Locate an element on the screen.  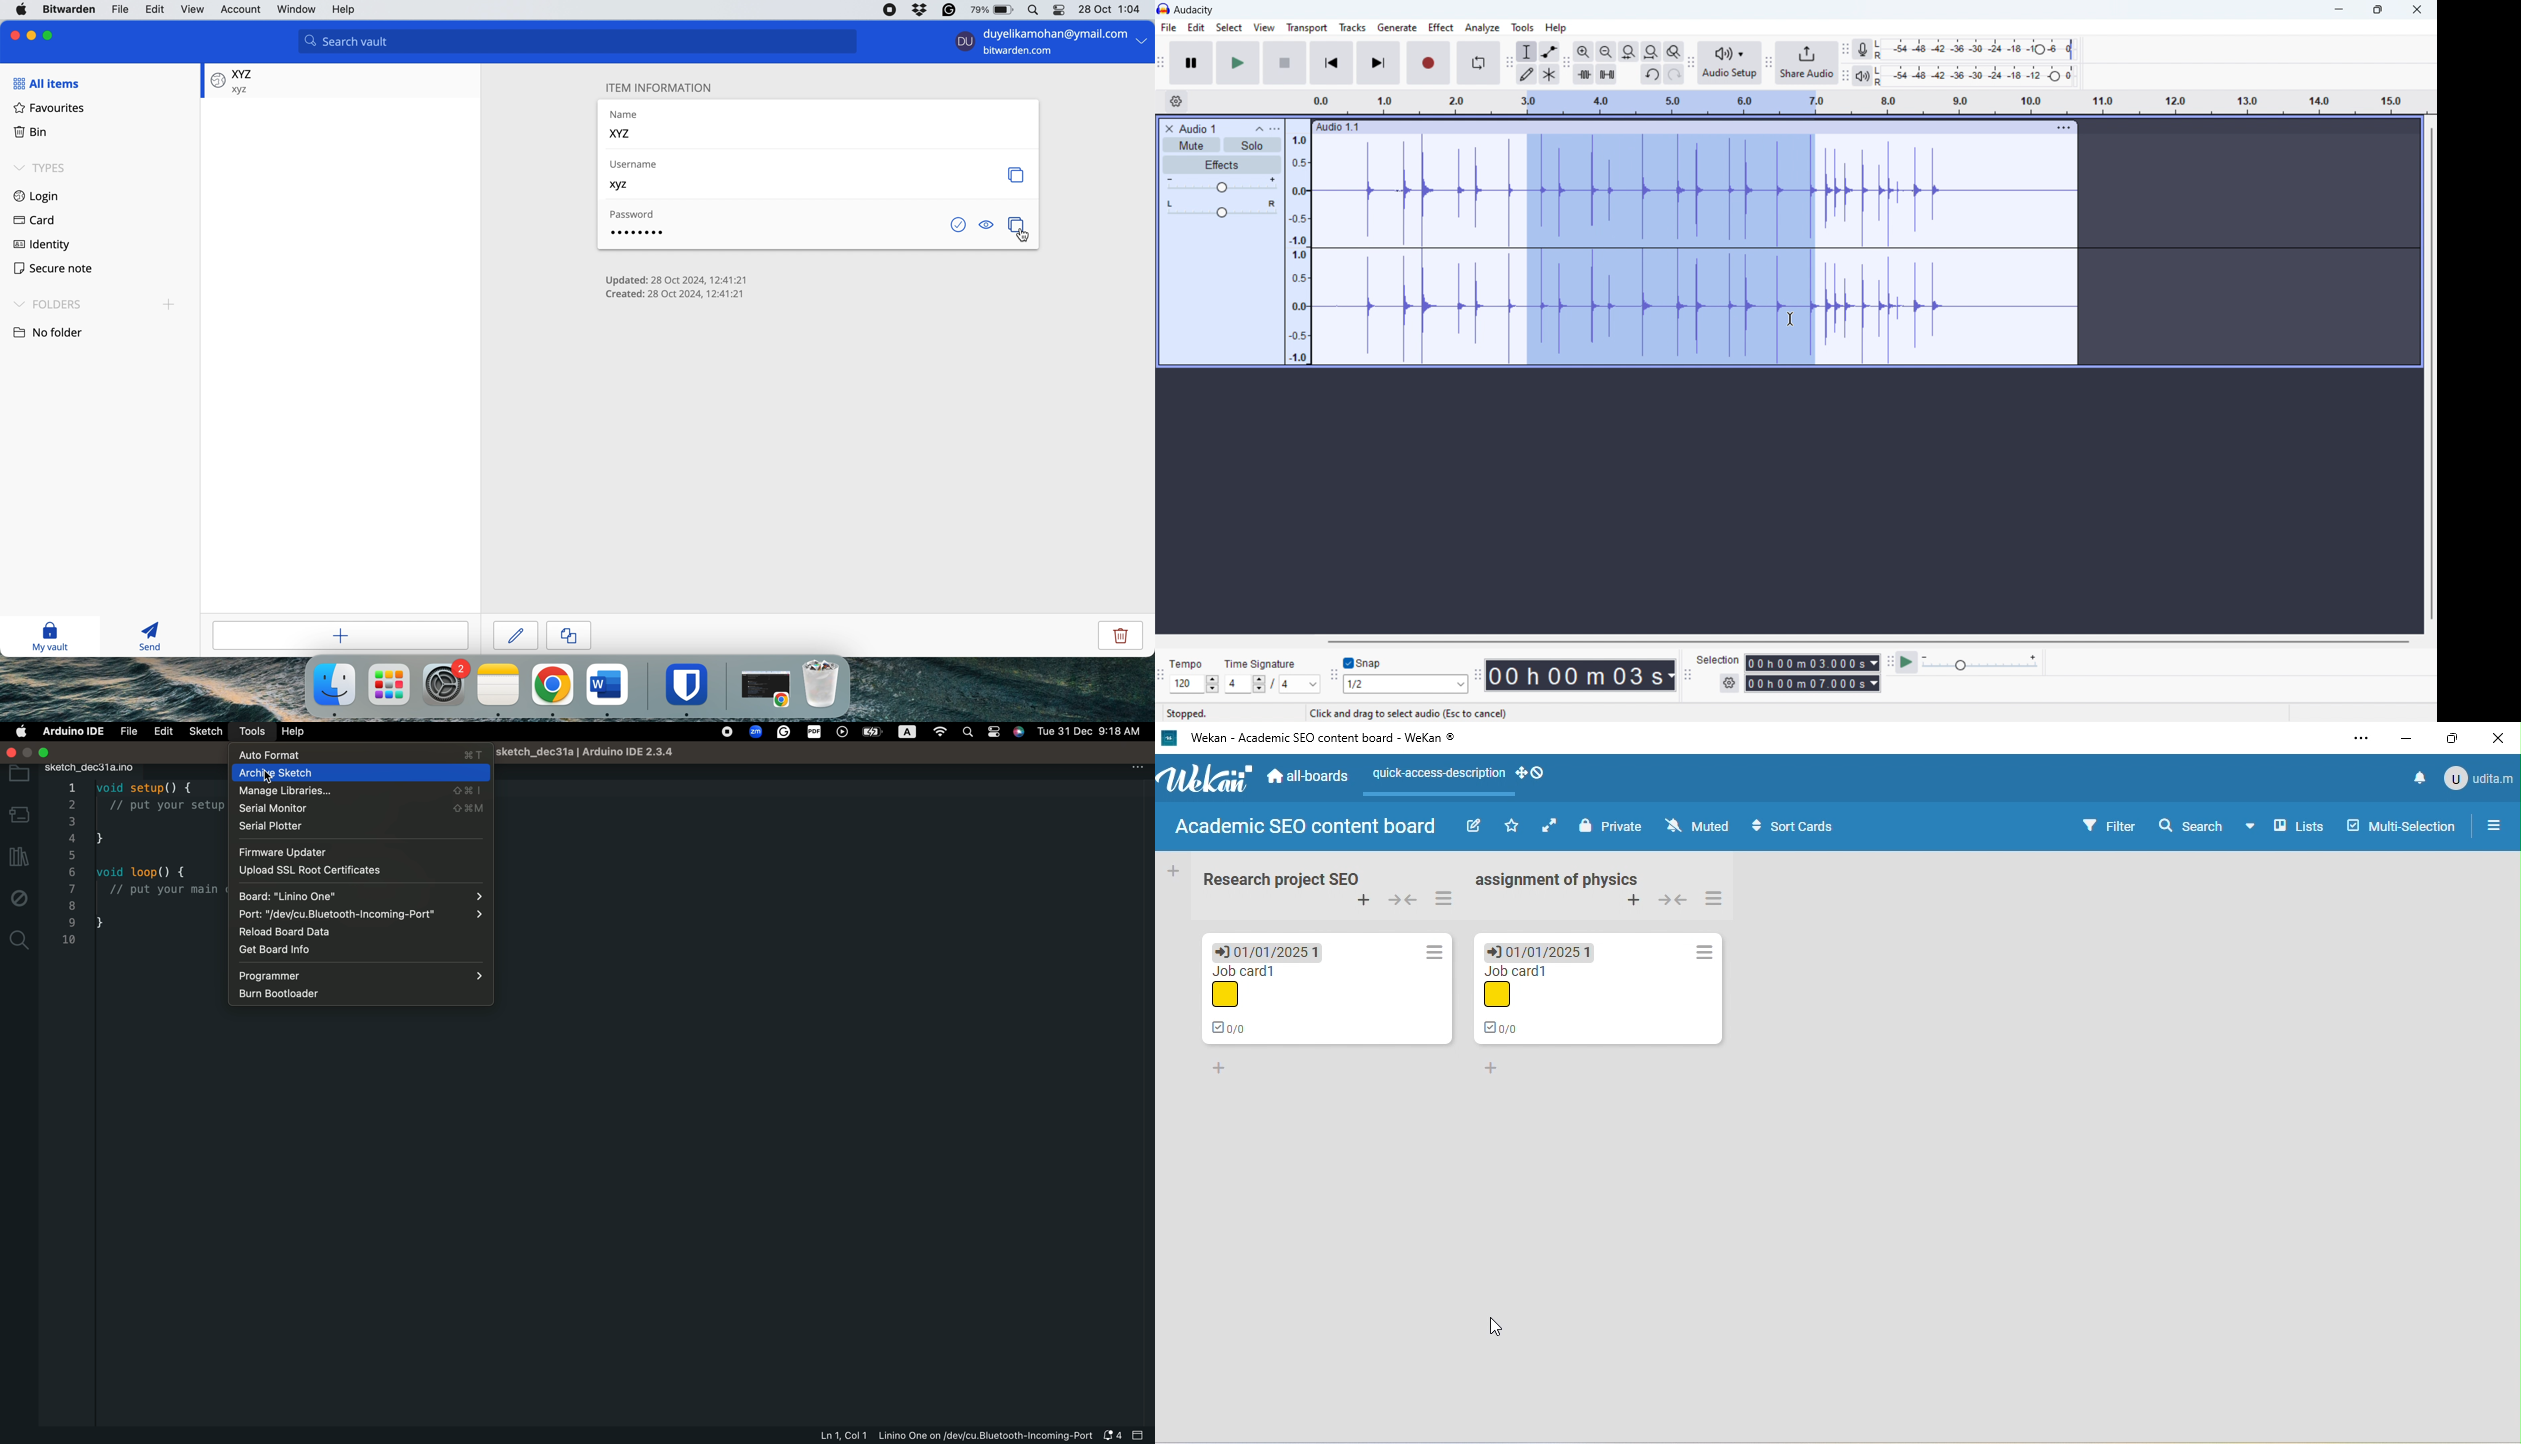
firmware updater is located at coordinates (359, 852).